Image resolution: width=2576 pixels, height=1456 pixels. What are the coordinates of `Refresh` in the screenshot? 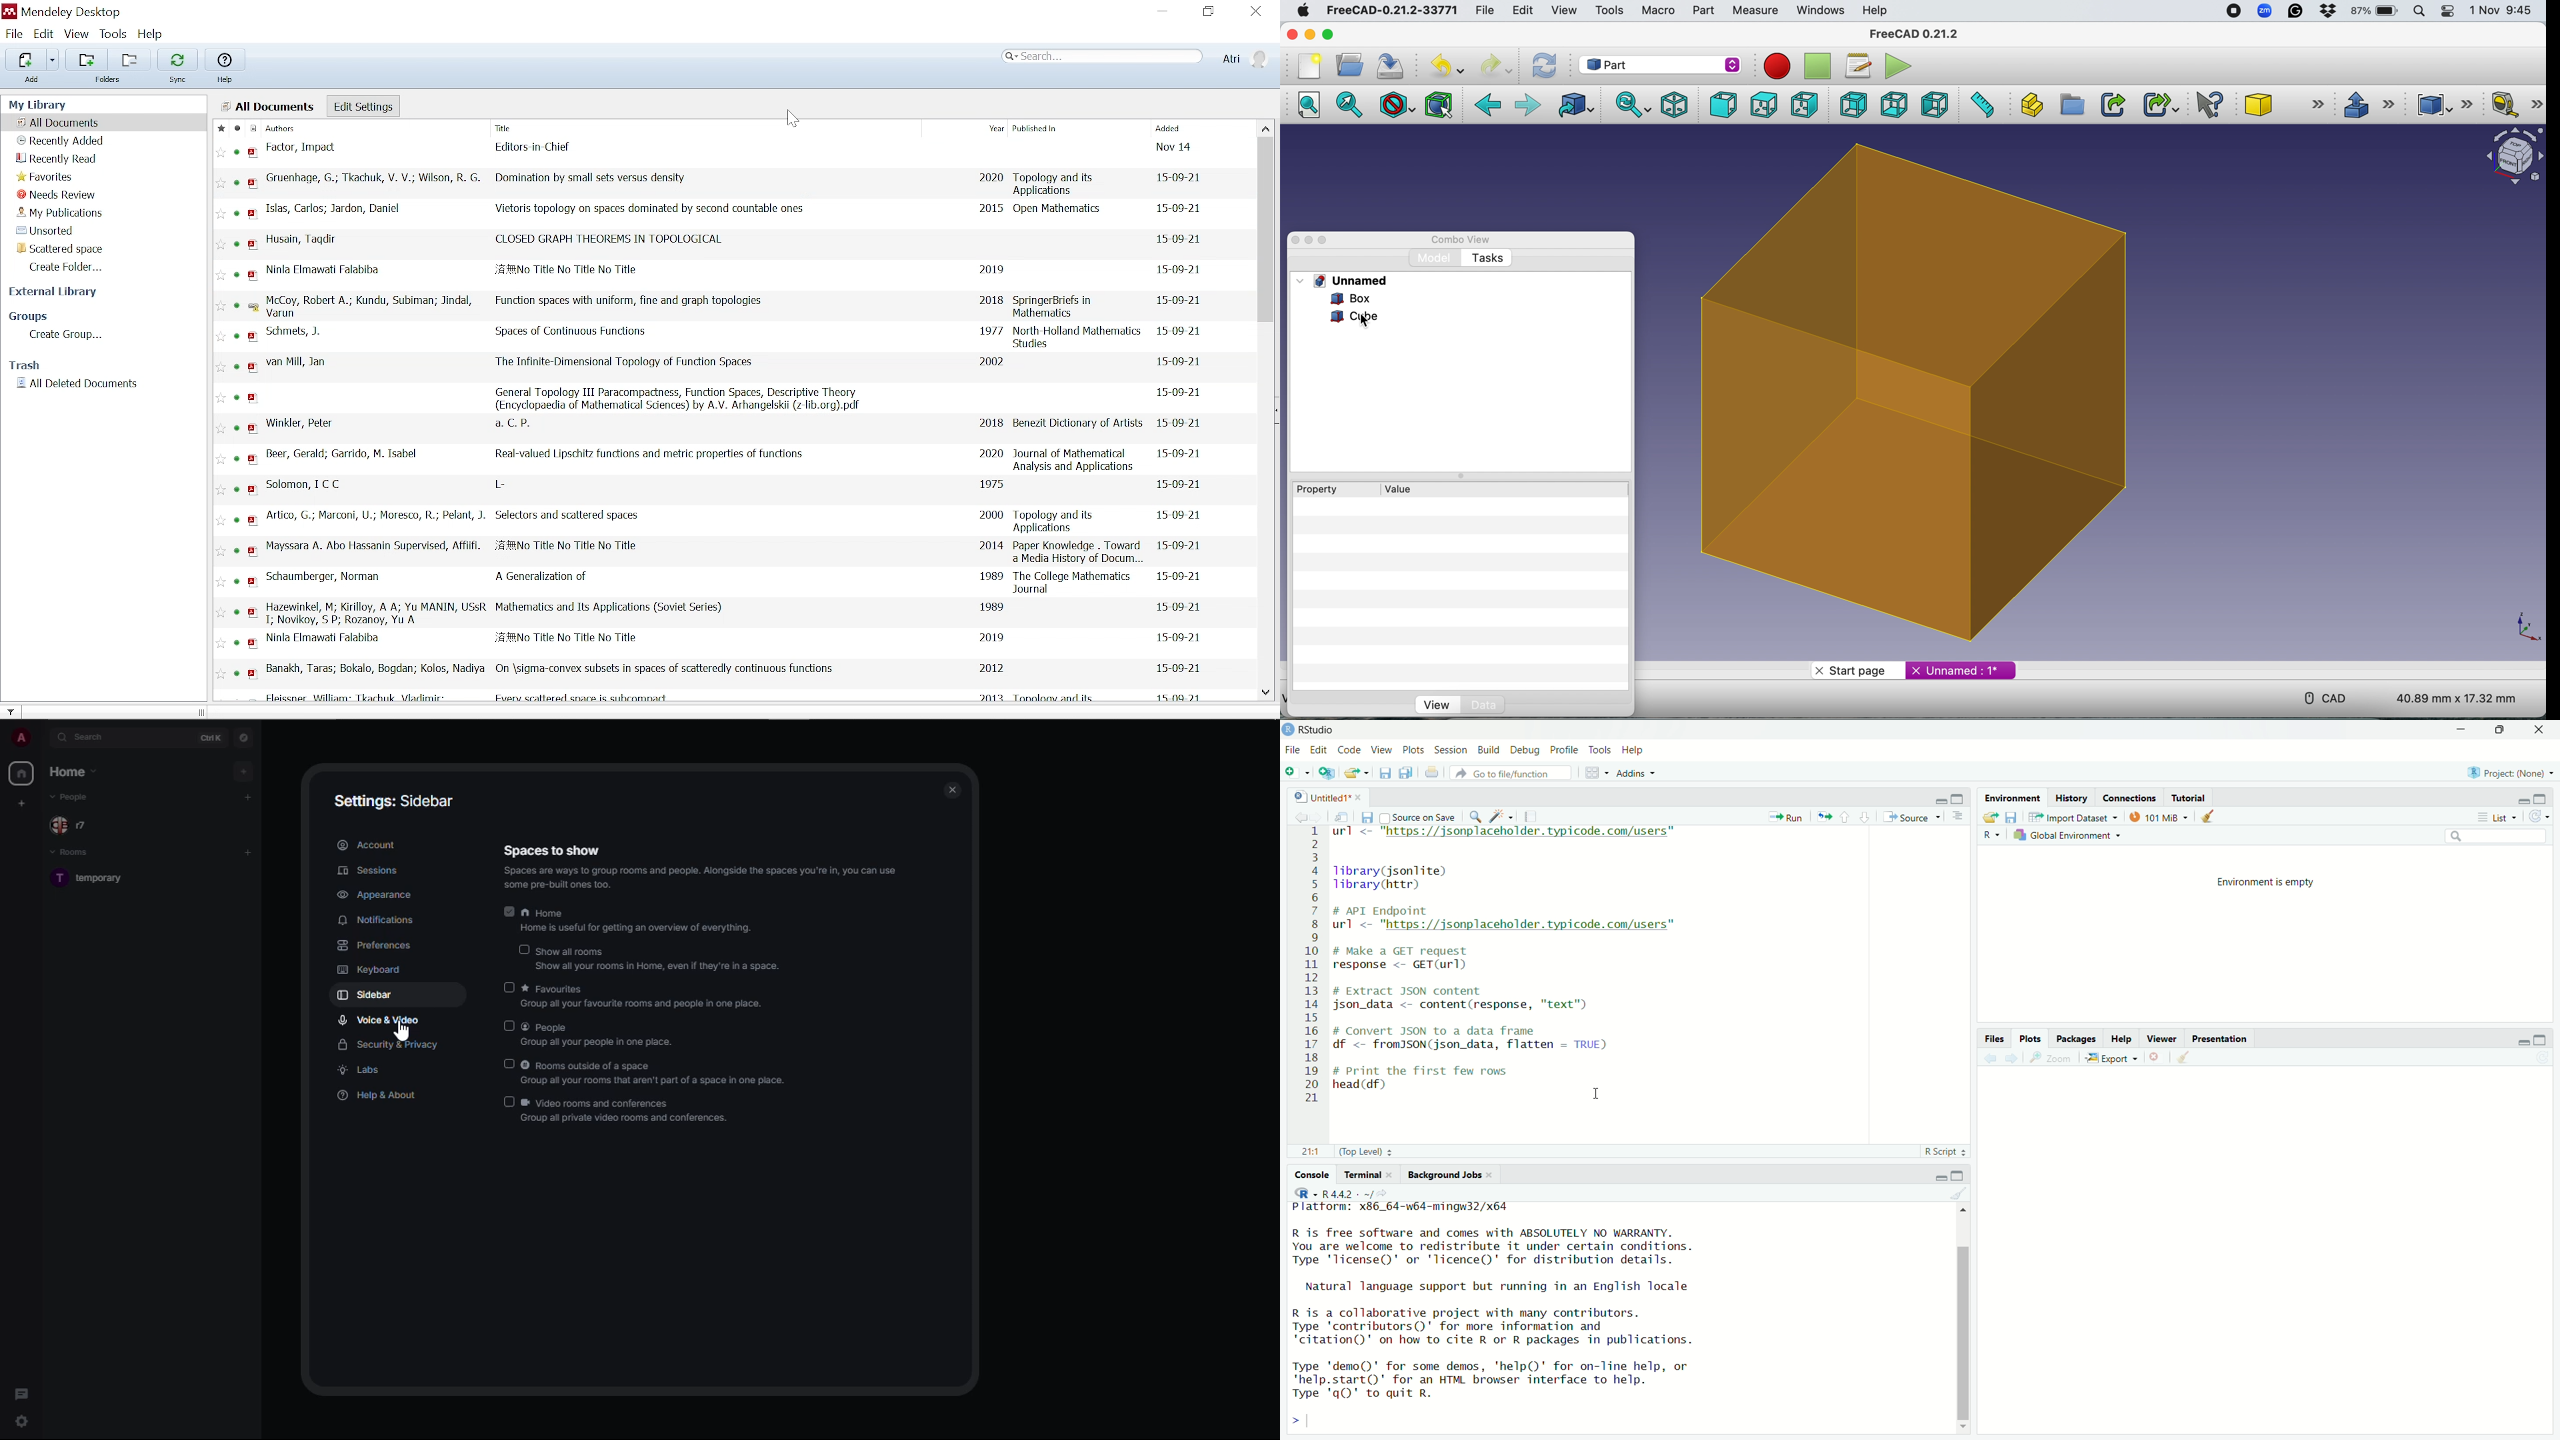 It's located at (2544, 1059).